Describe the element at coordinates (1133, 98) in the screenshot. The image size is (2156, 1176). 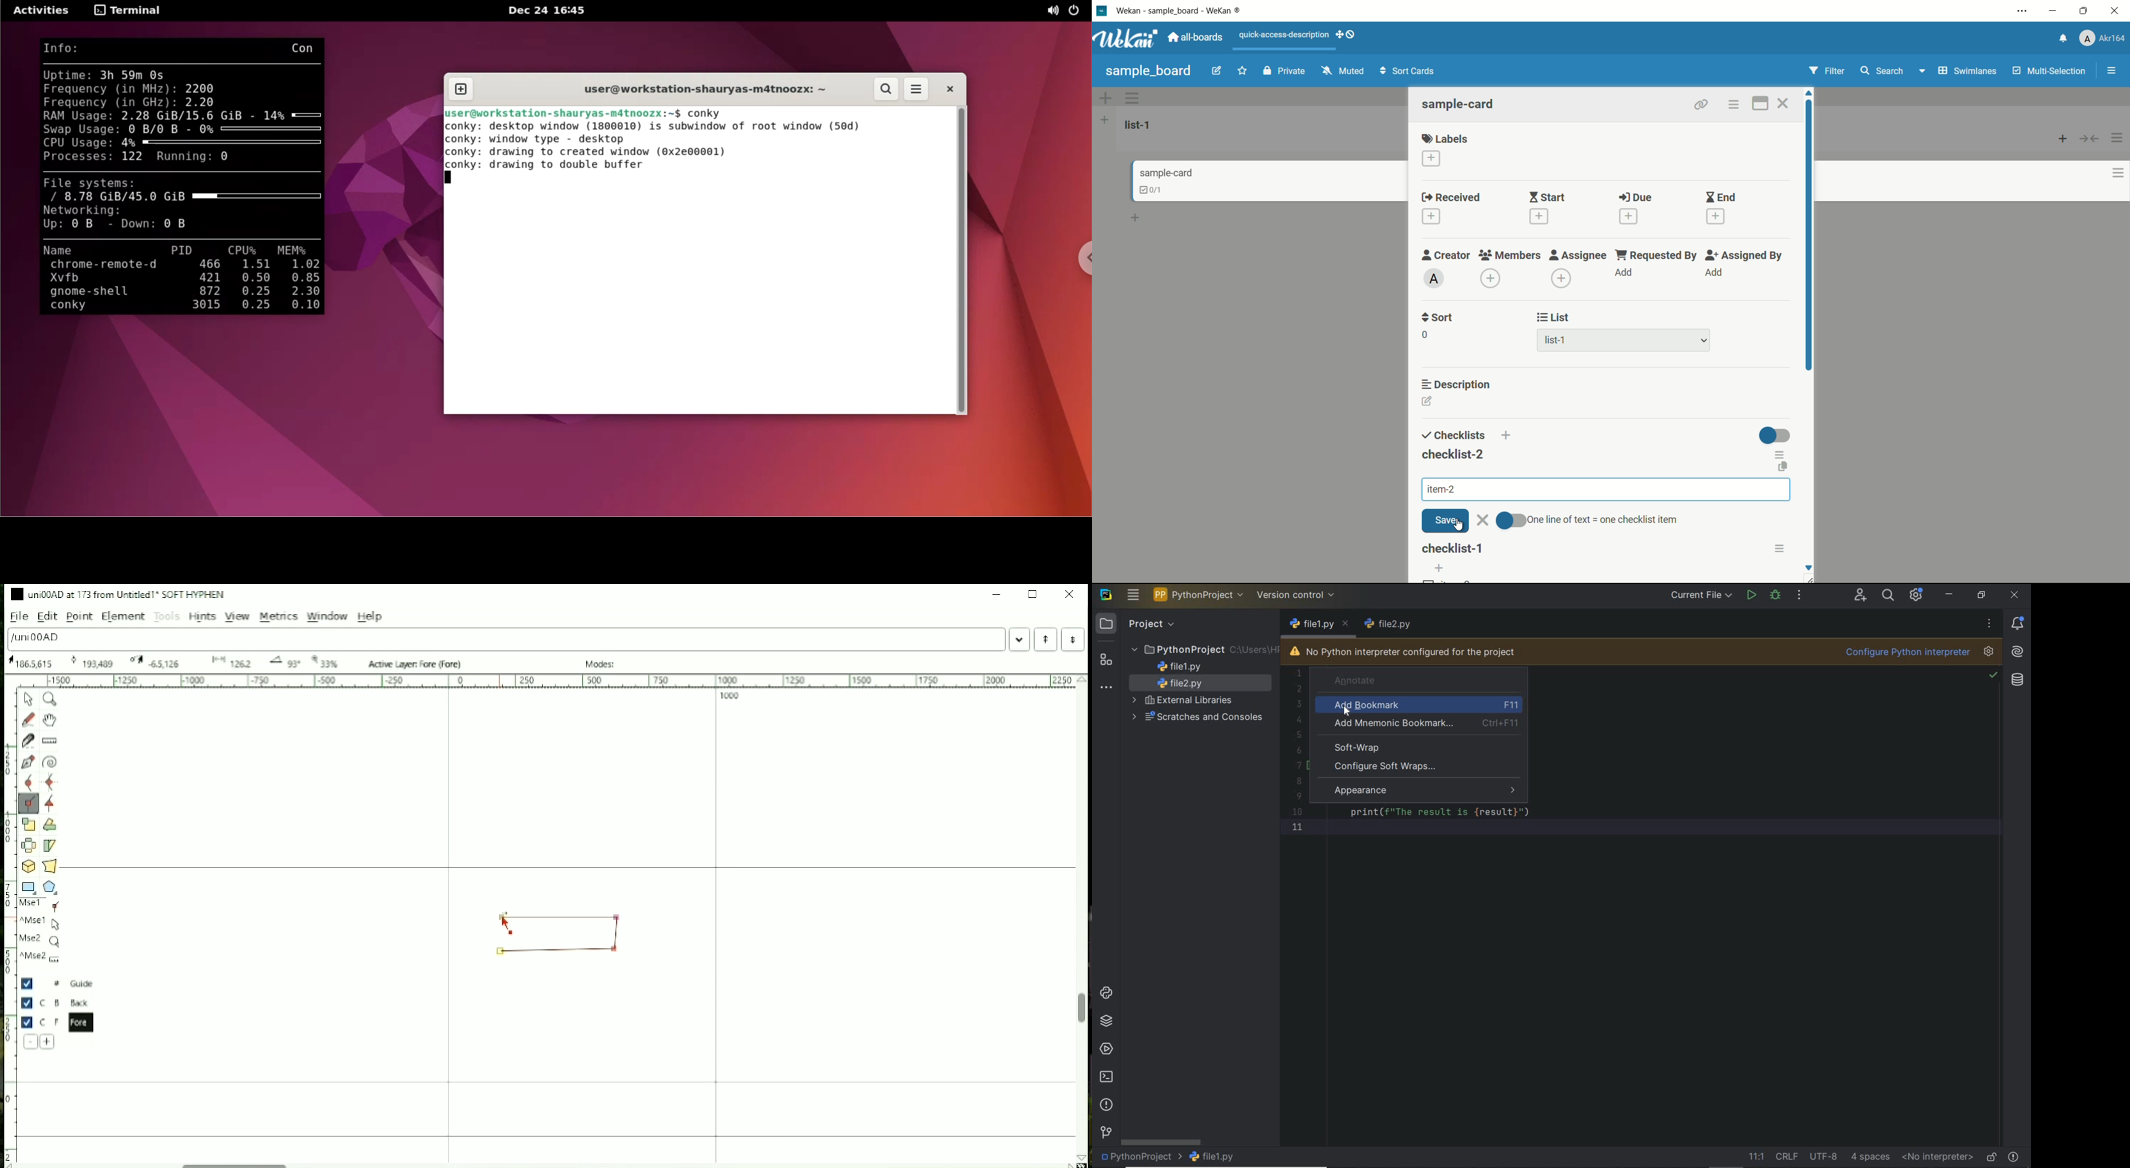
I see `swimlane actions` at that location.